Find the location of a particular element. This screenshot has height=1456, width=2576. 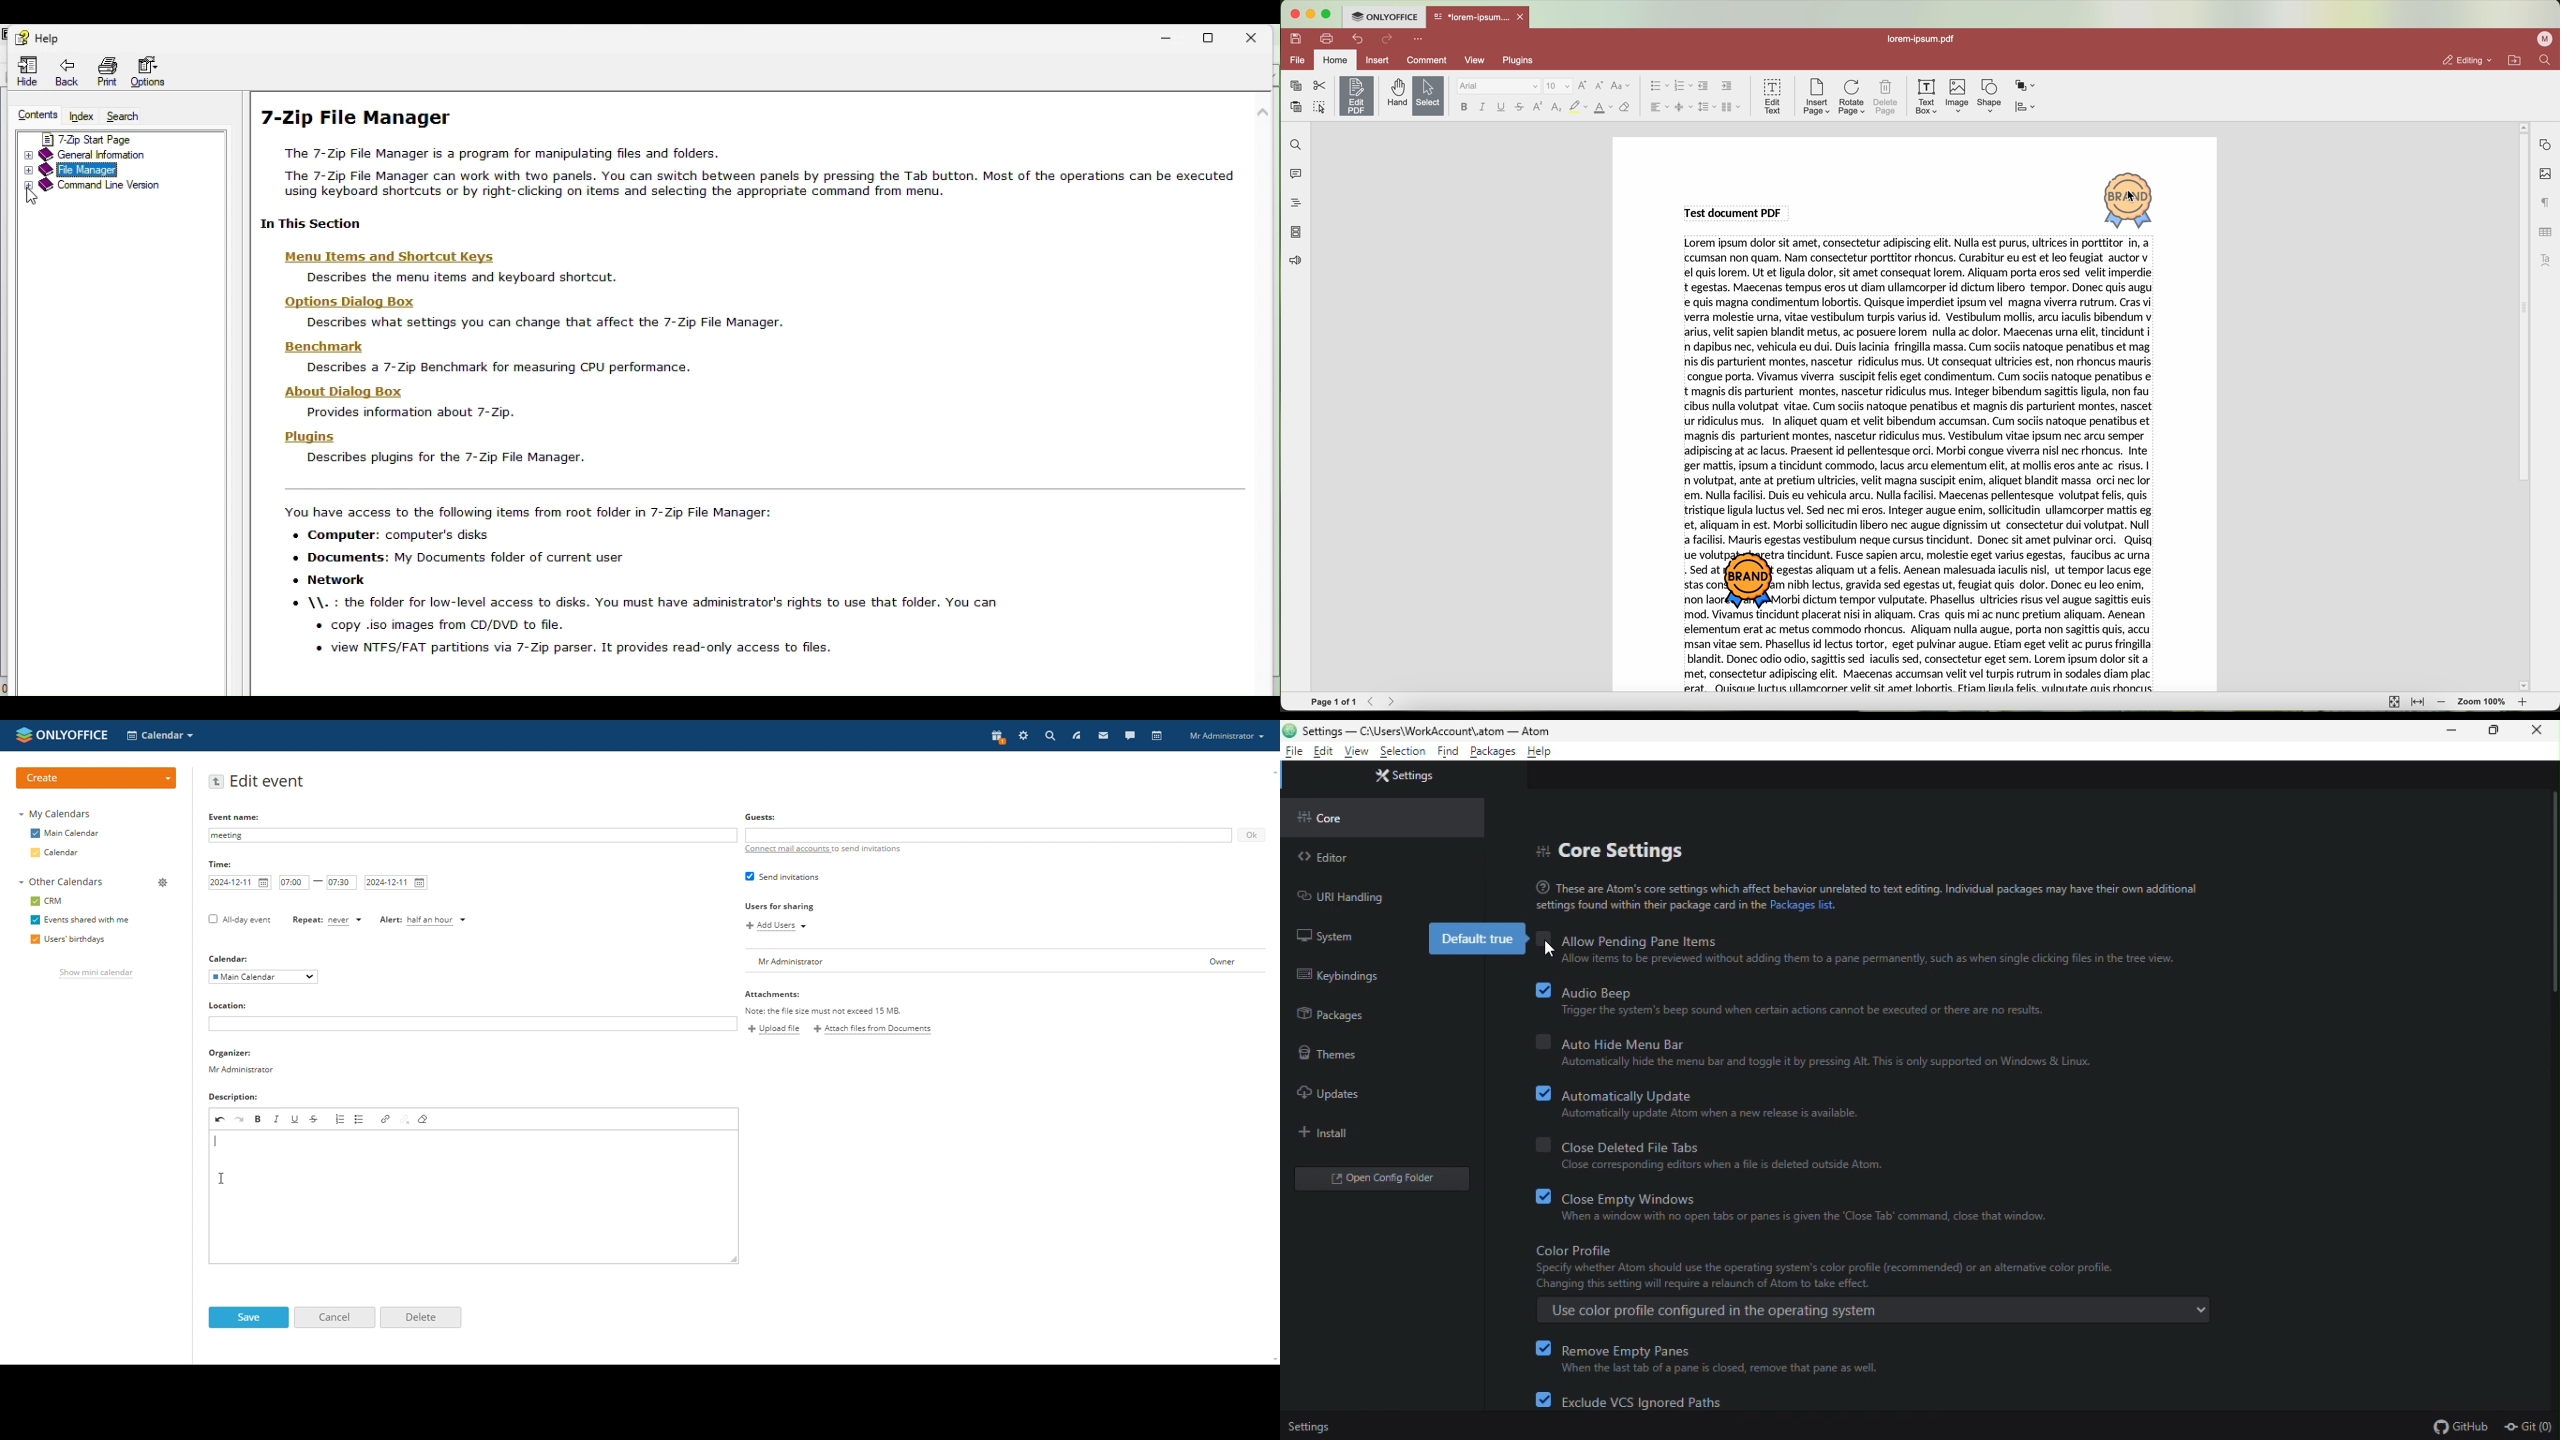

close is located at coordinates (1522, 17).